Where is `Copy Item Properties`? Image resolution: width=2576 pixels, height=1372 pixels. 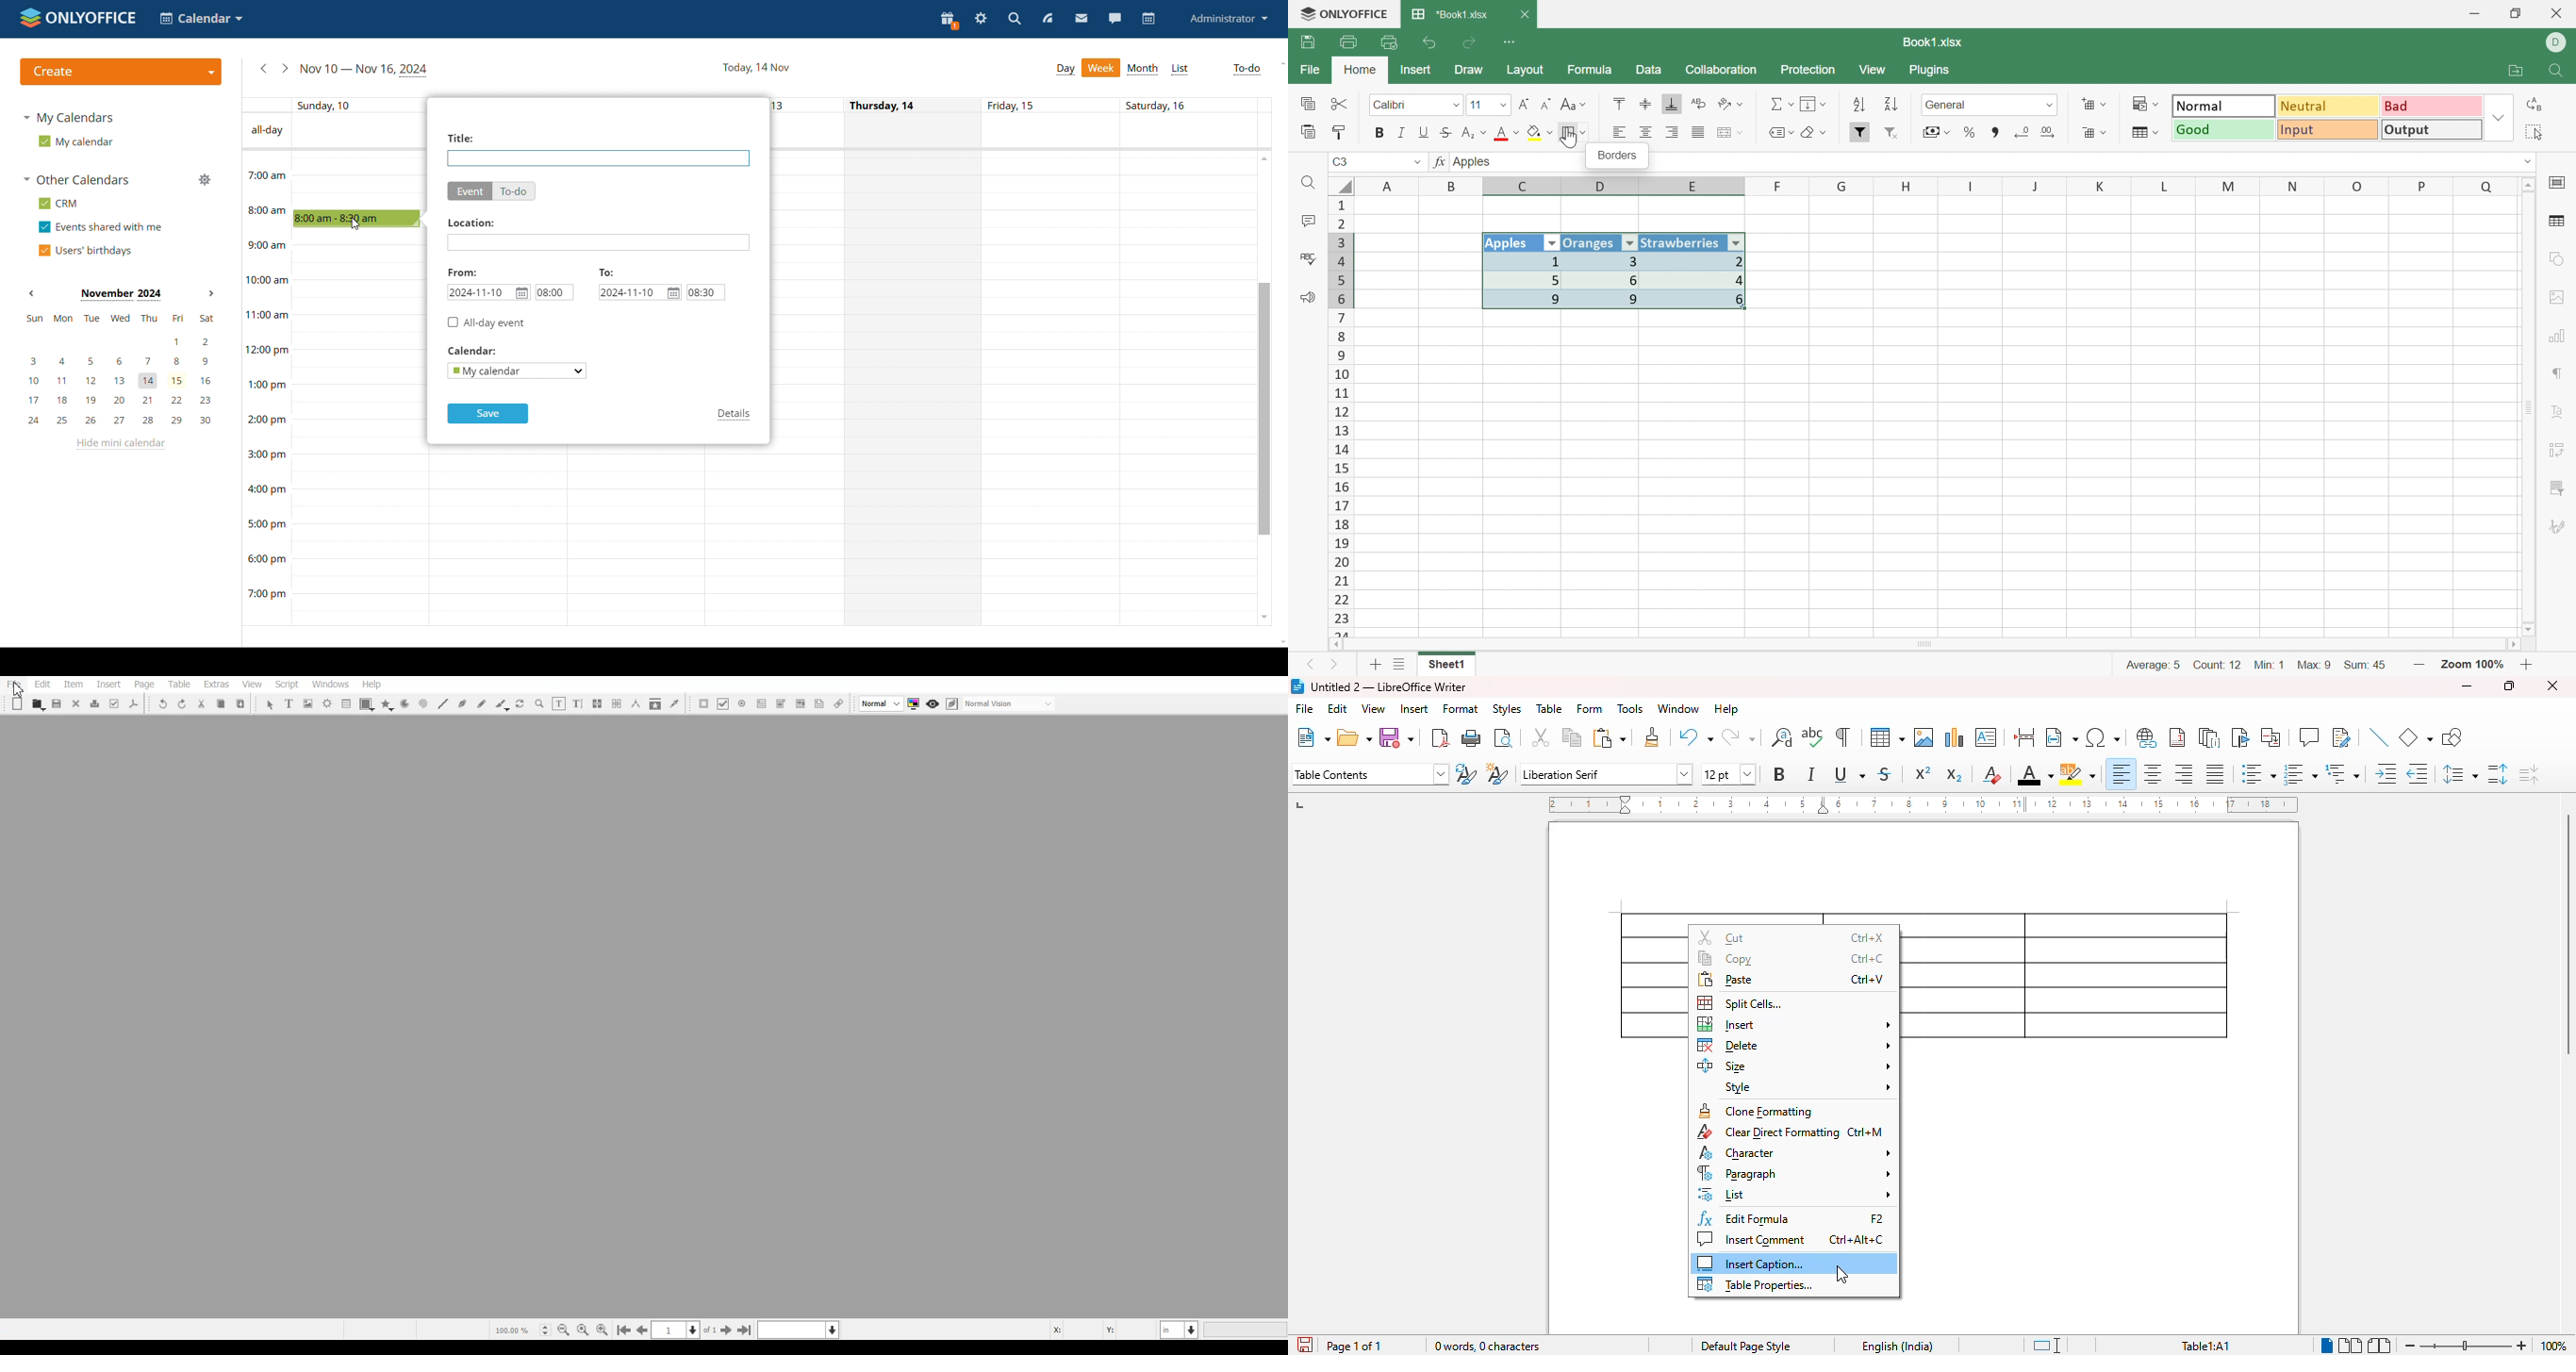
Copy Item Properties is located at coordinates (655, 704).